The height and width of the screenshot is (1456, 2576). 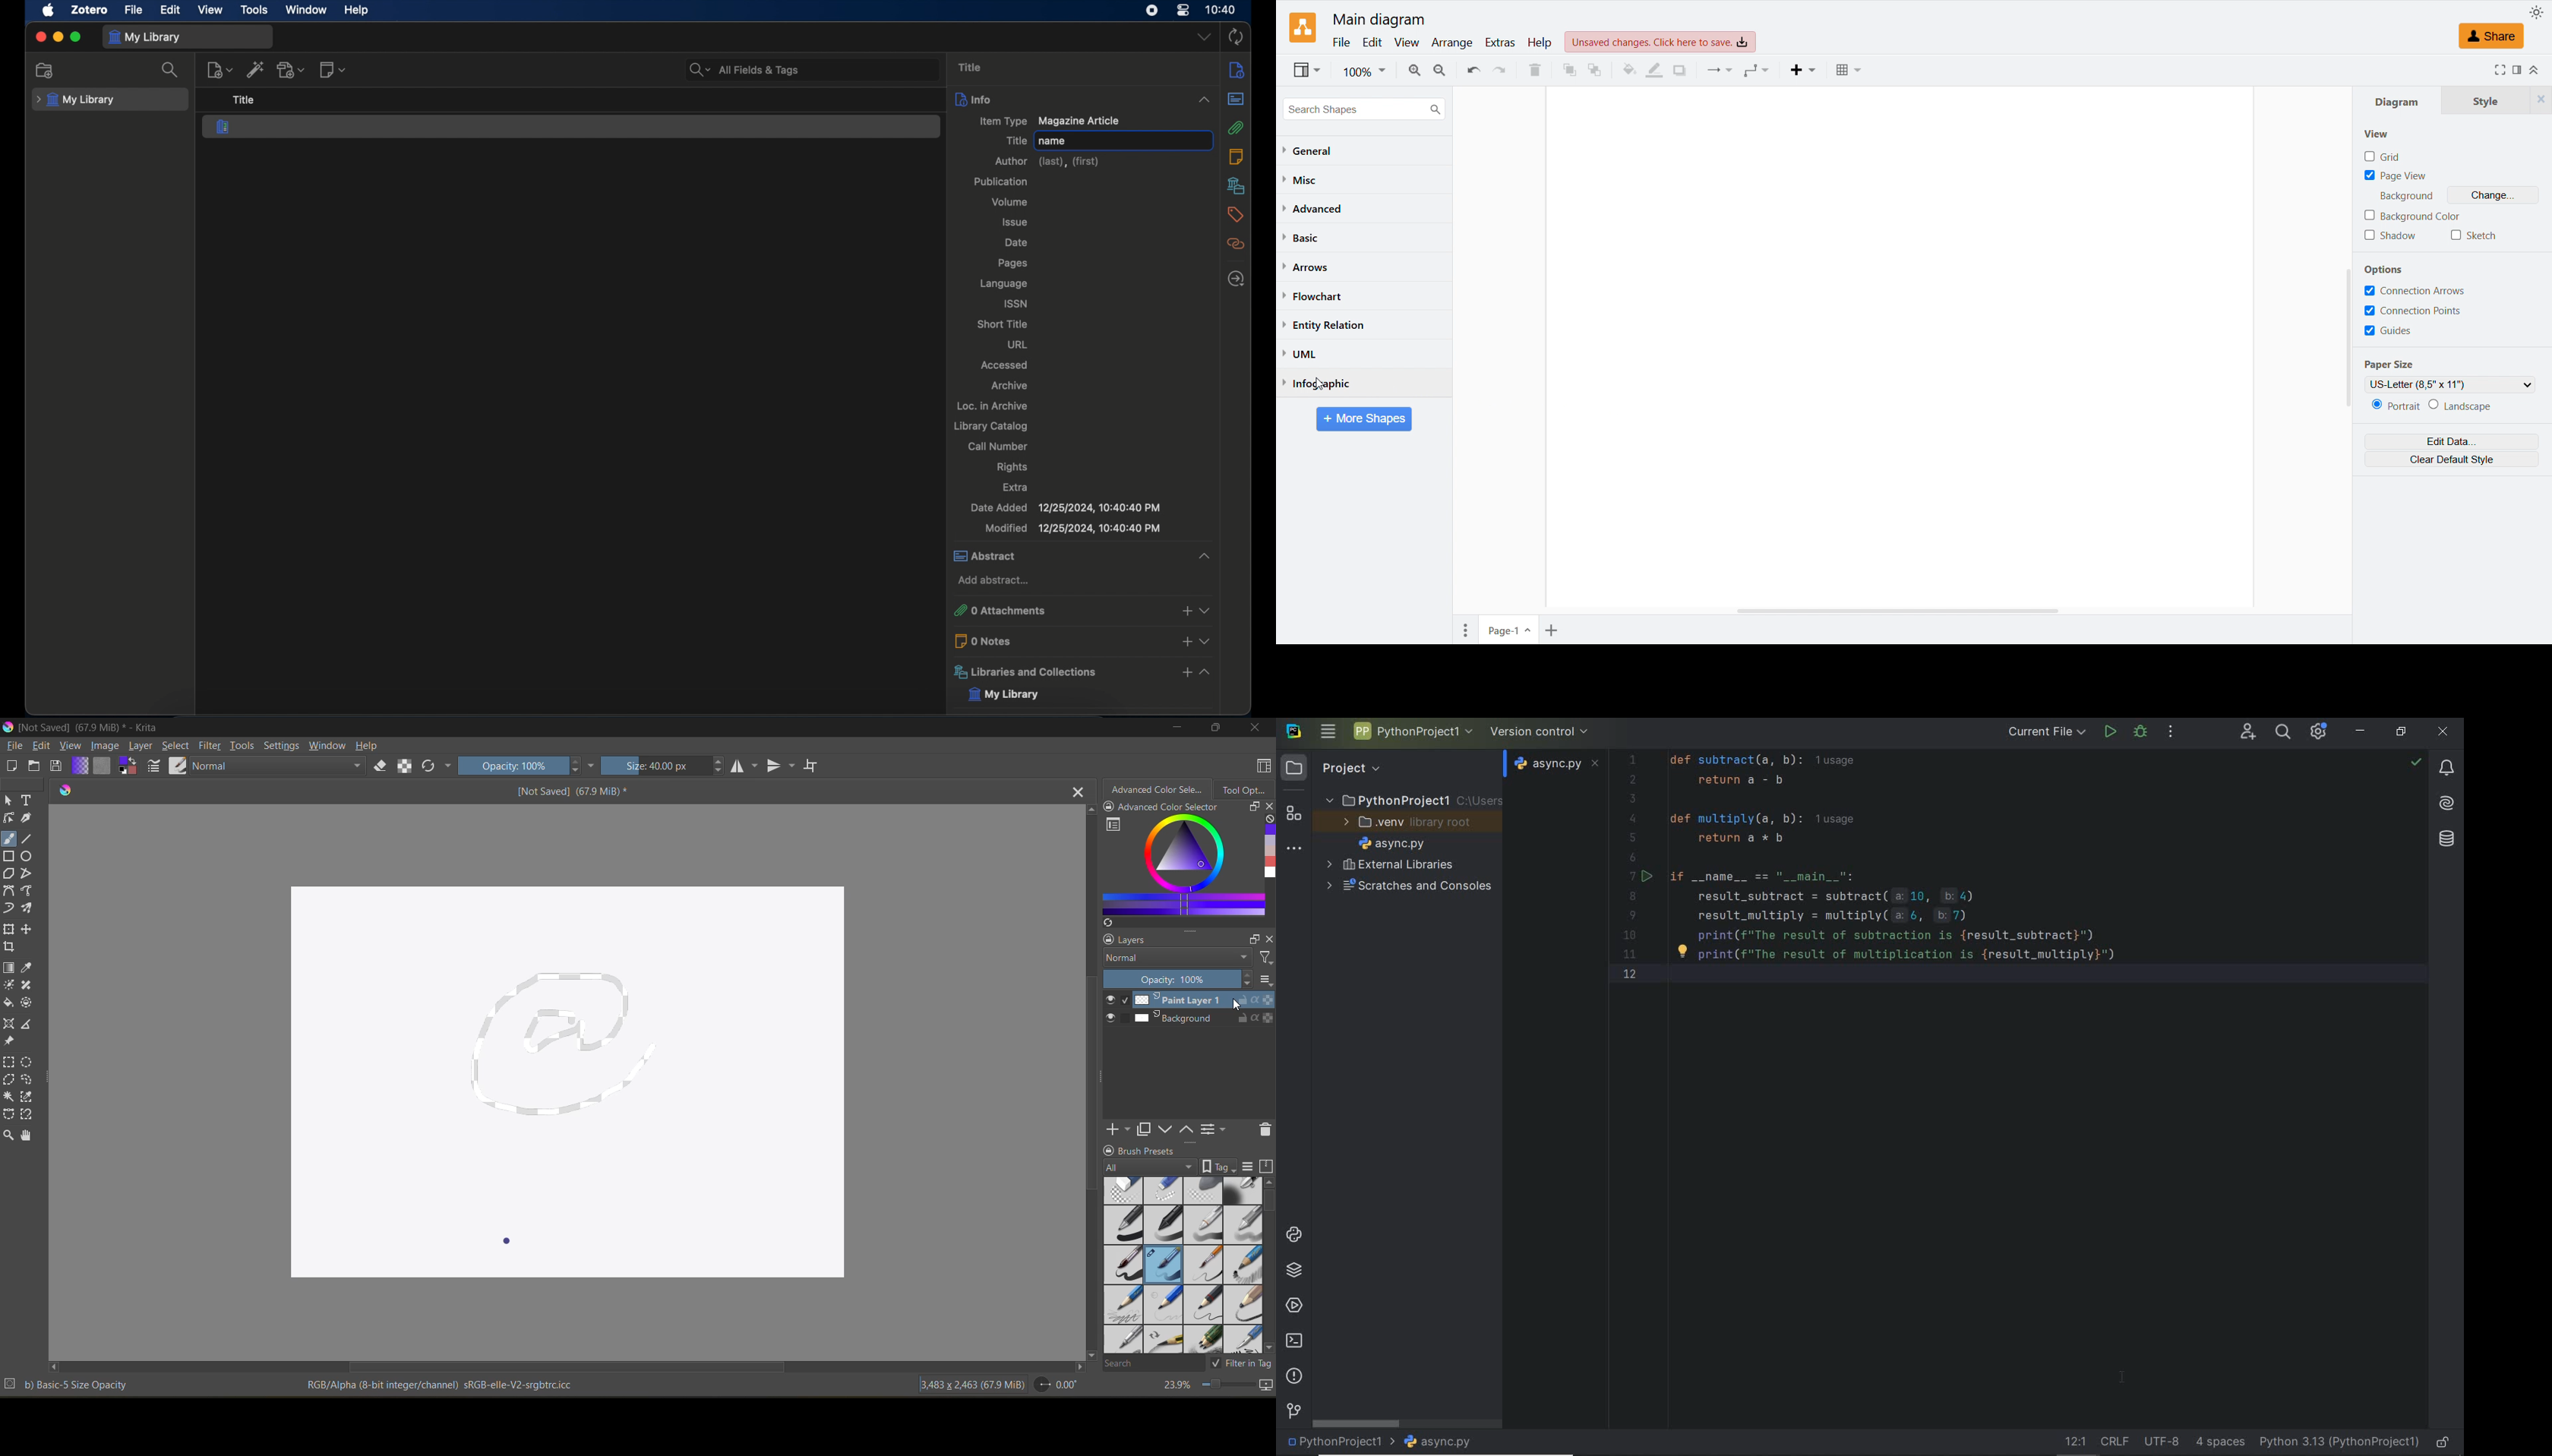 What do you see at coordinates (1268, 819) in the screenshot?
I see `clear all color history` at bounding box center [1268, 819].